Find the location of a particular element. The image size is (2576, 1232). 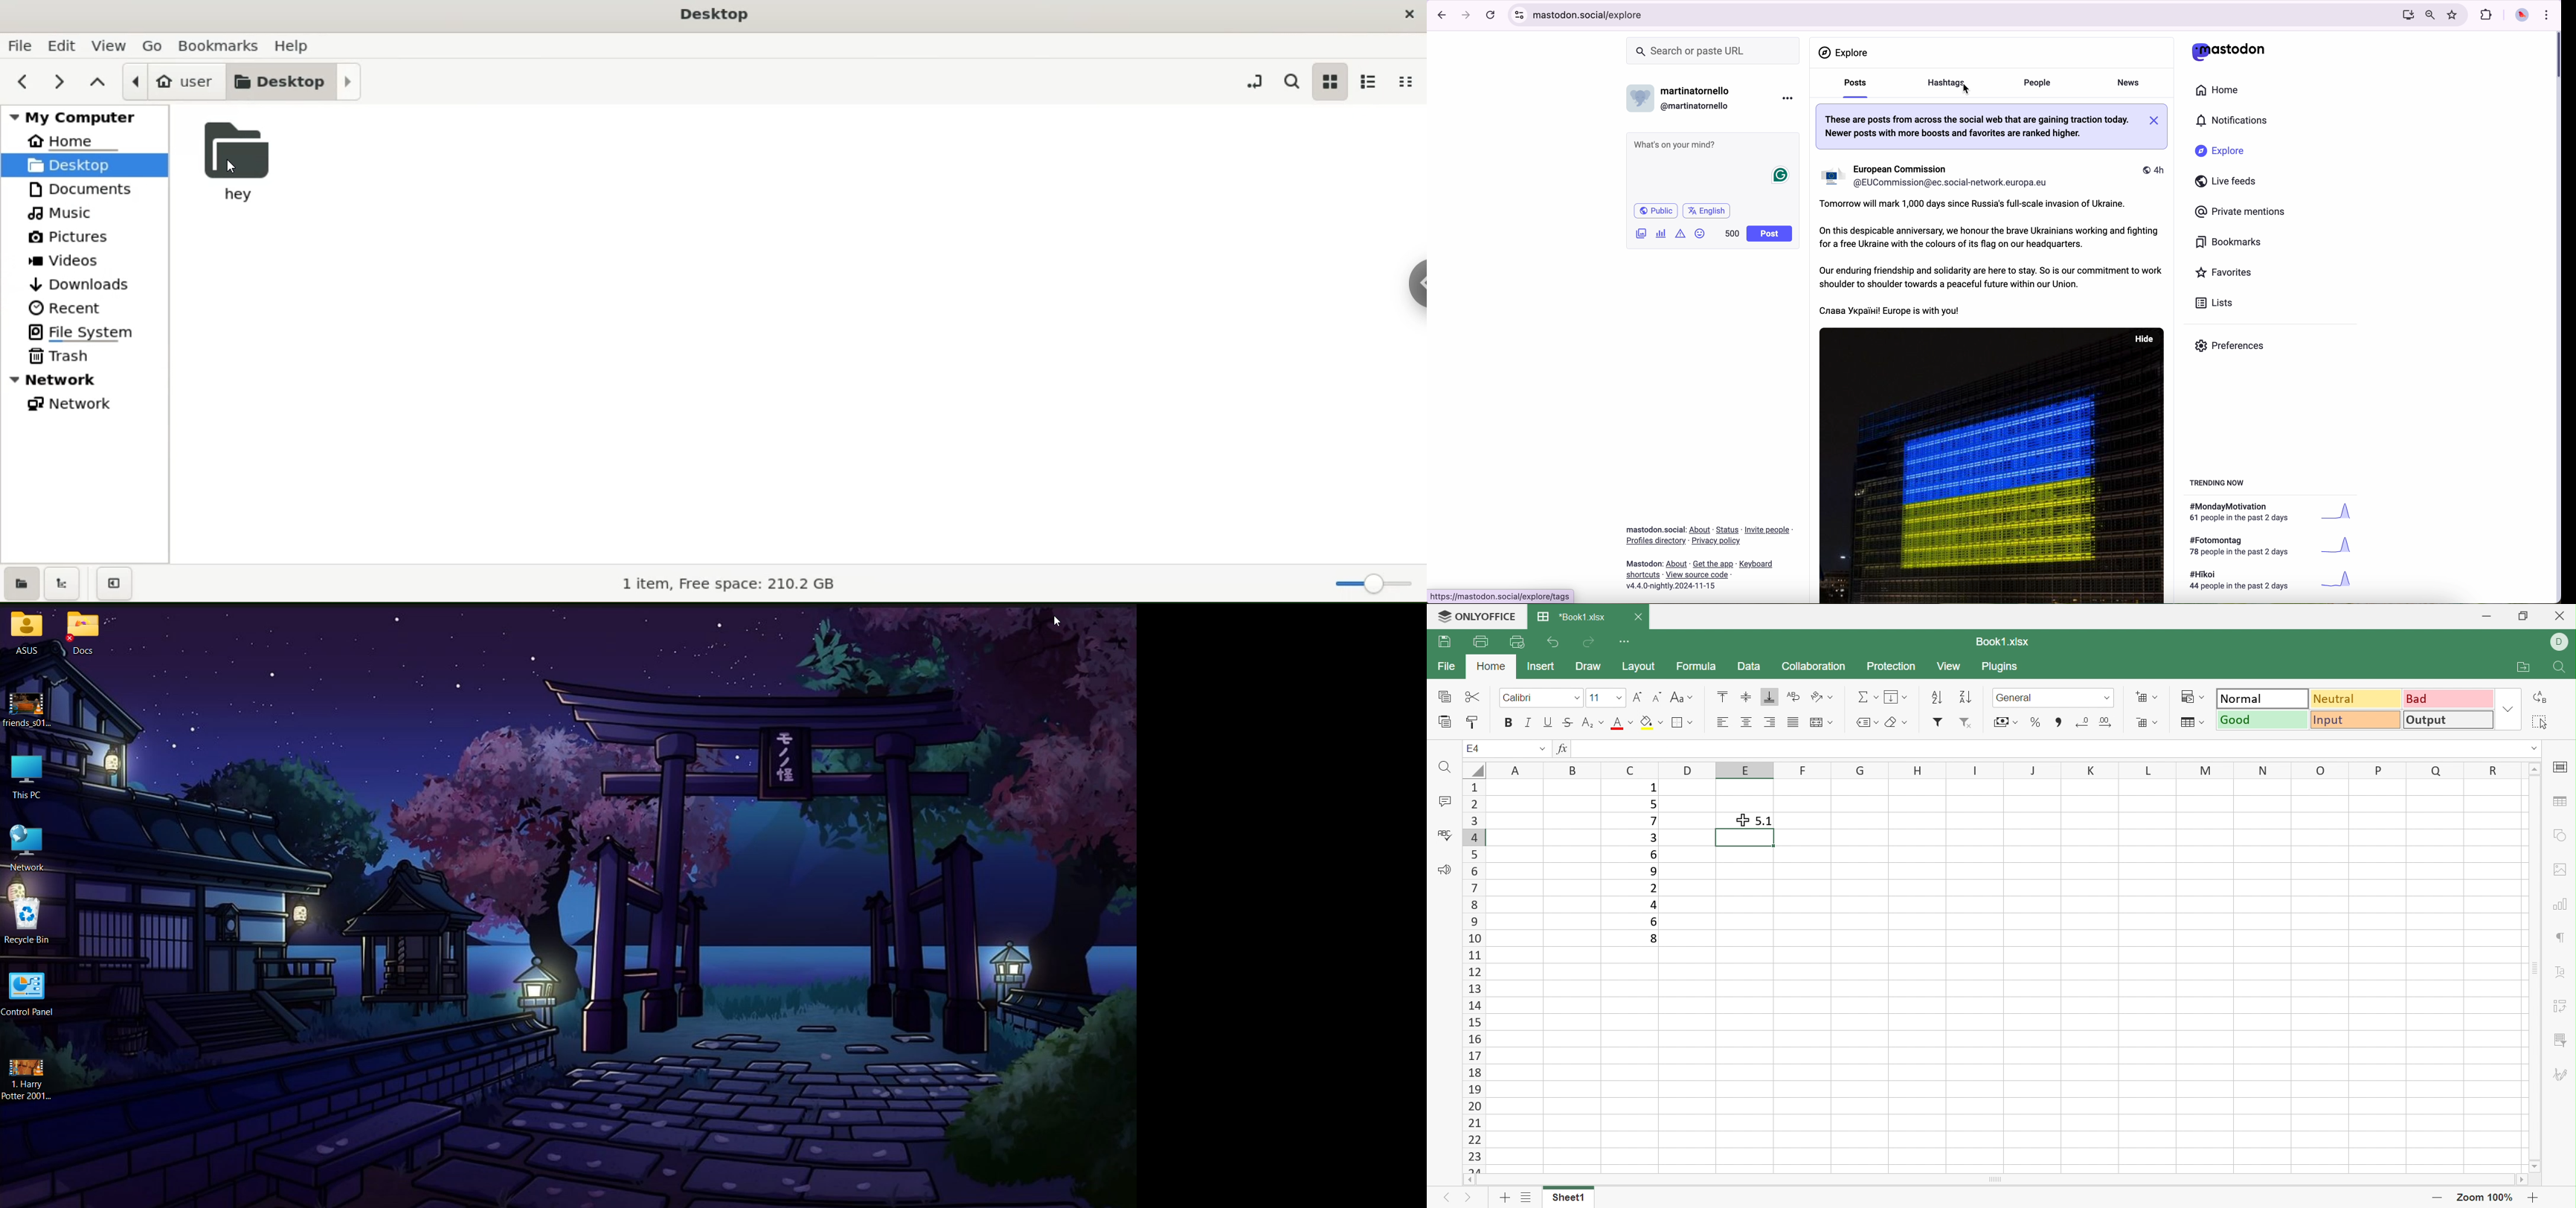

Normal is located at coordinates (2263, 698).